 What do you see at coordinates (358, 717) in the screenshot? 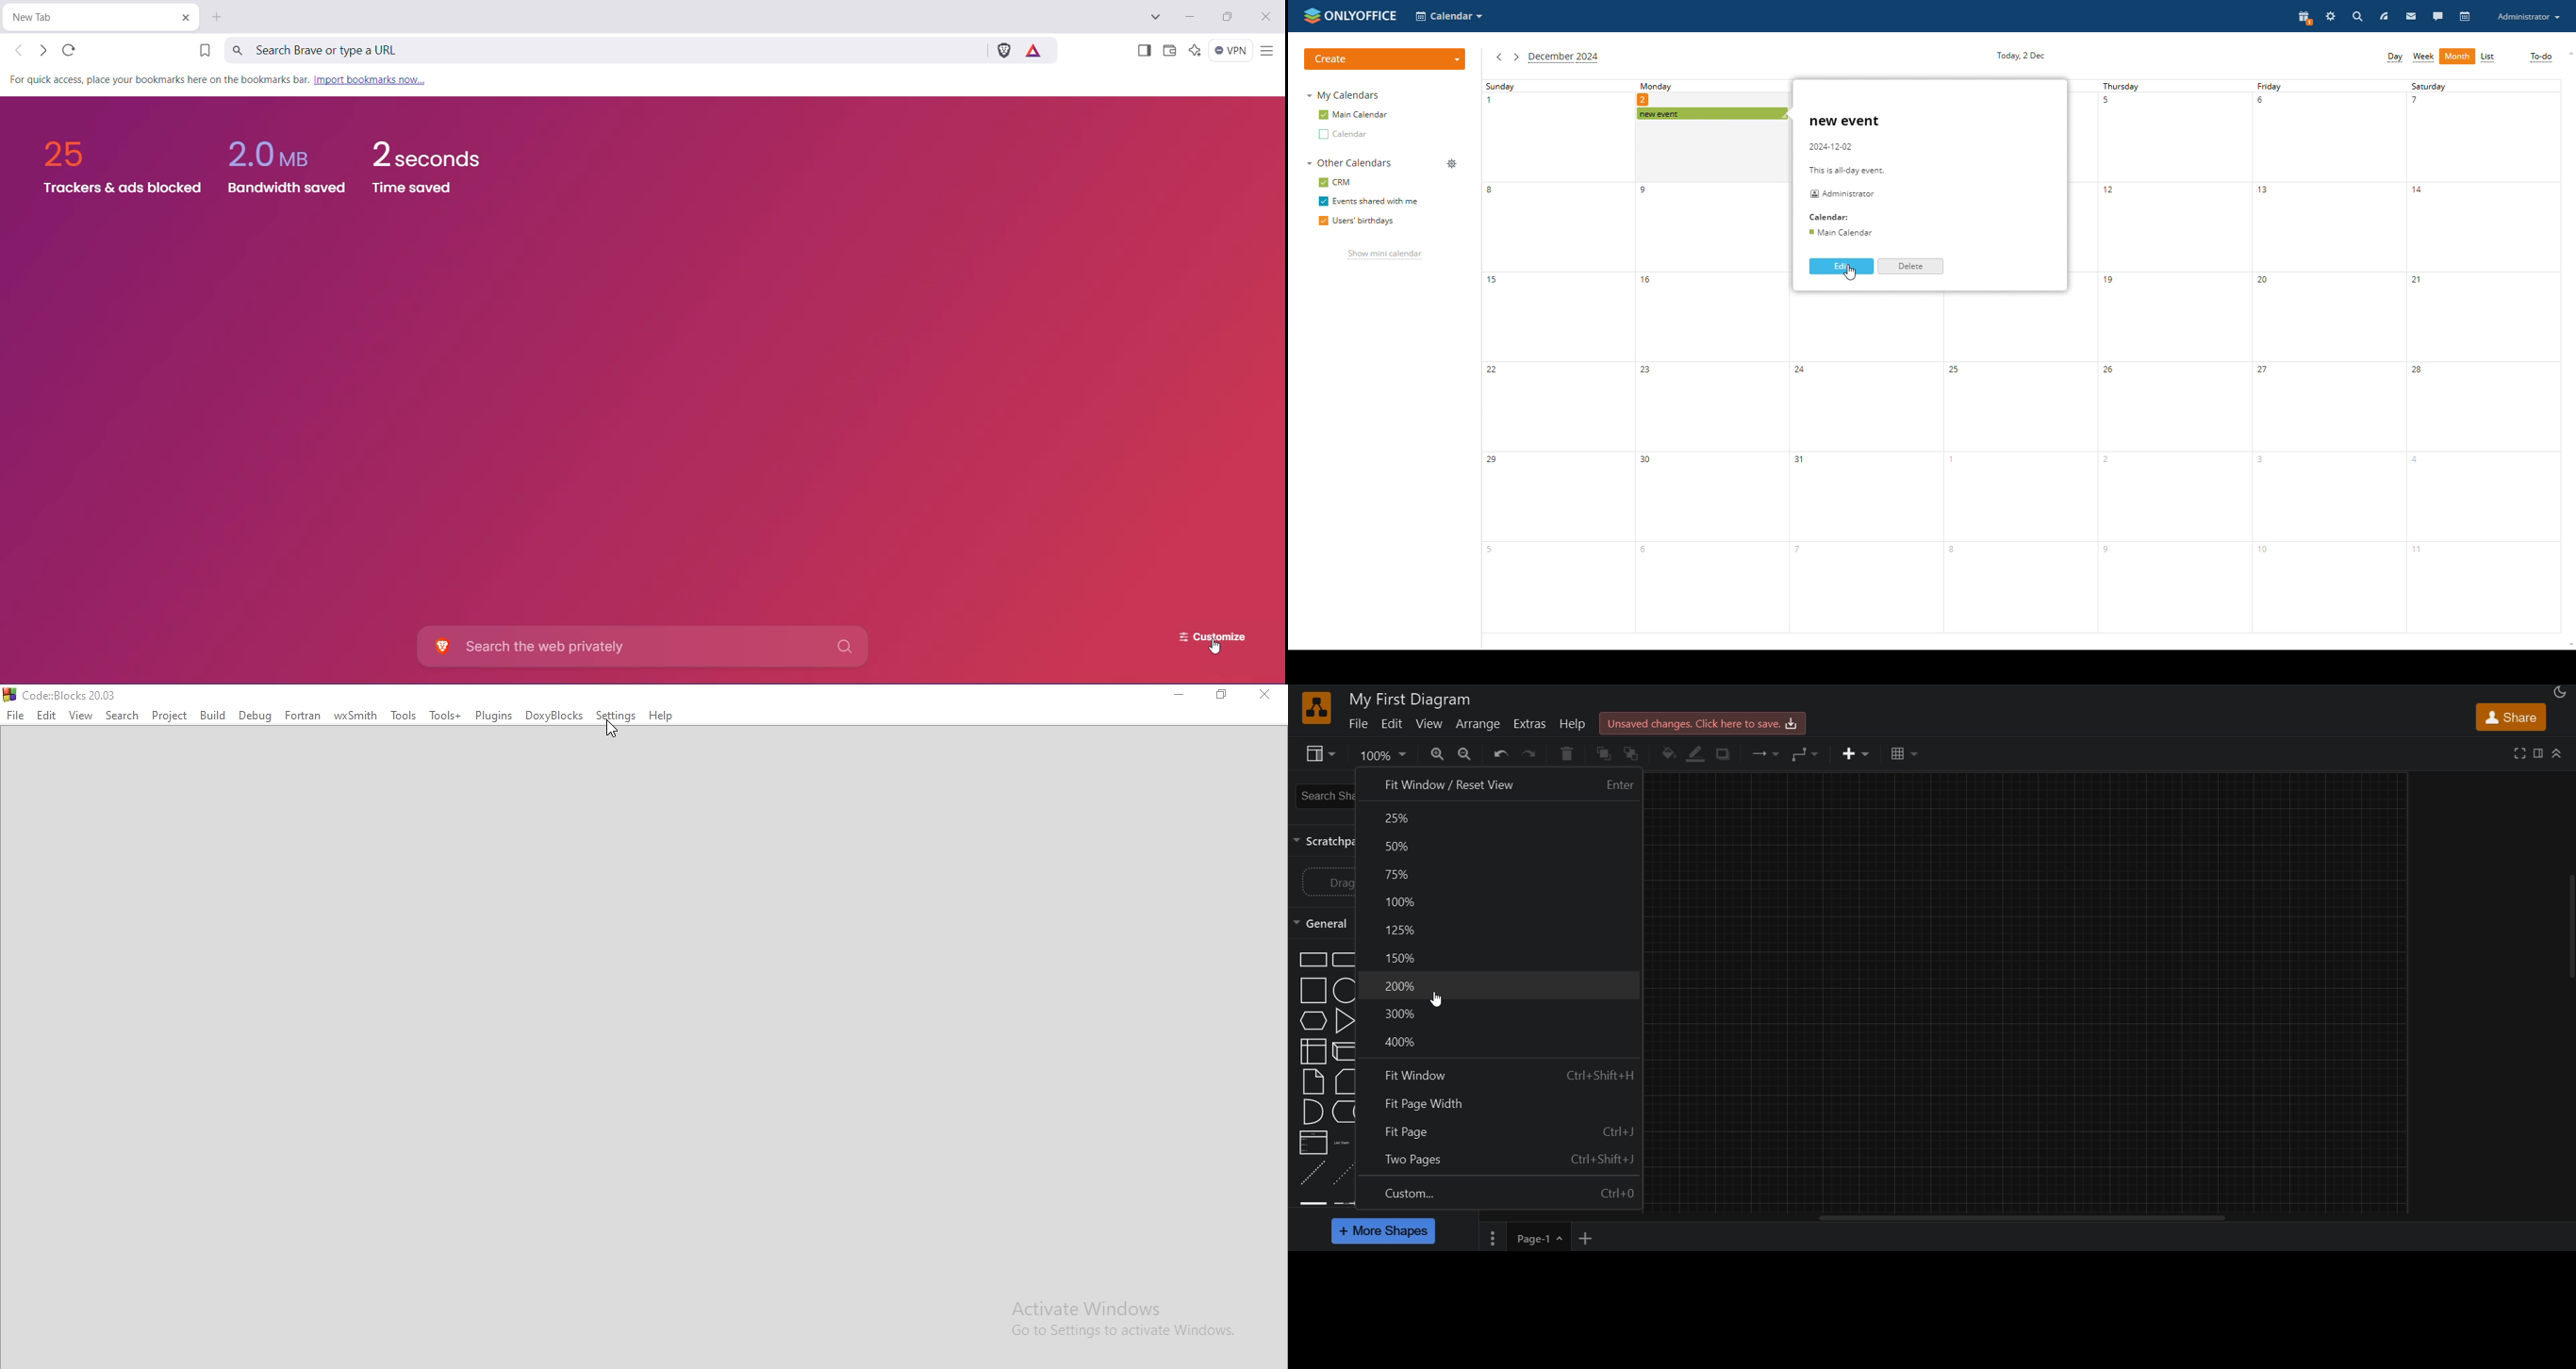
I see `wxSmith` at bounding box center [358, 717].